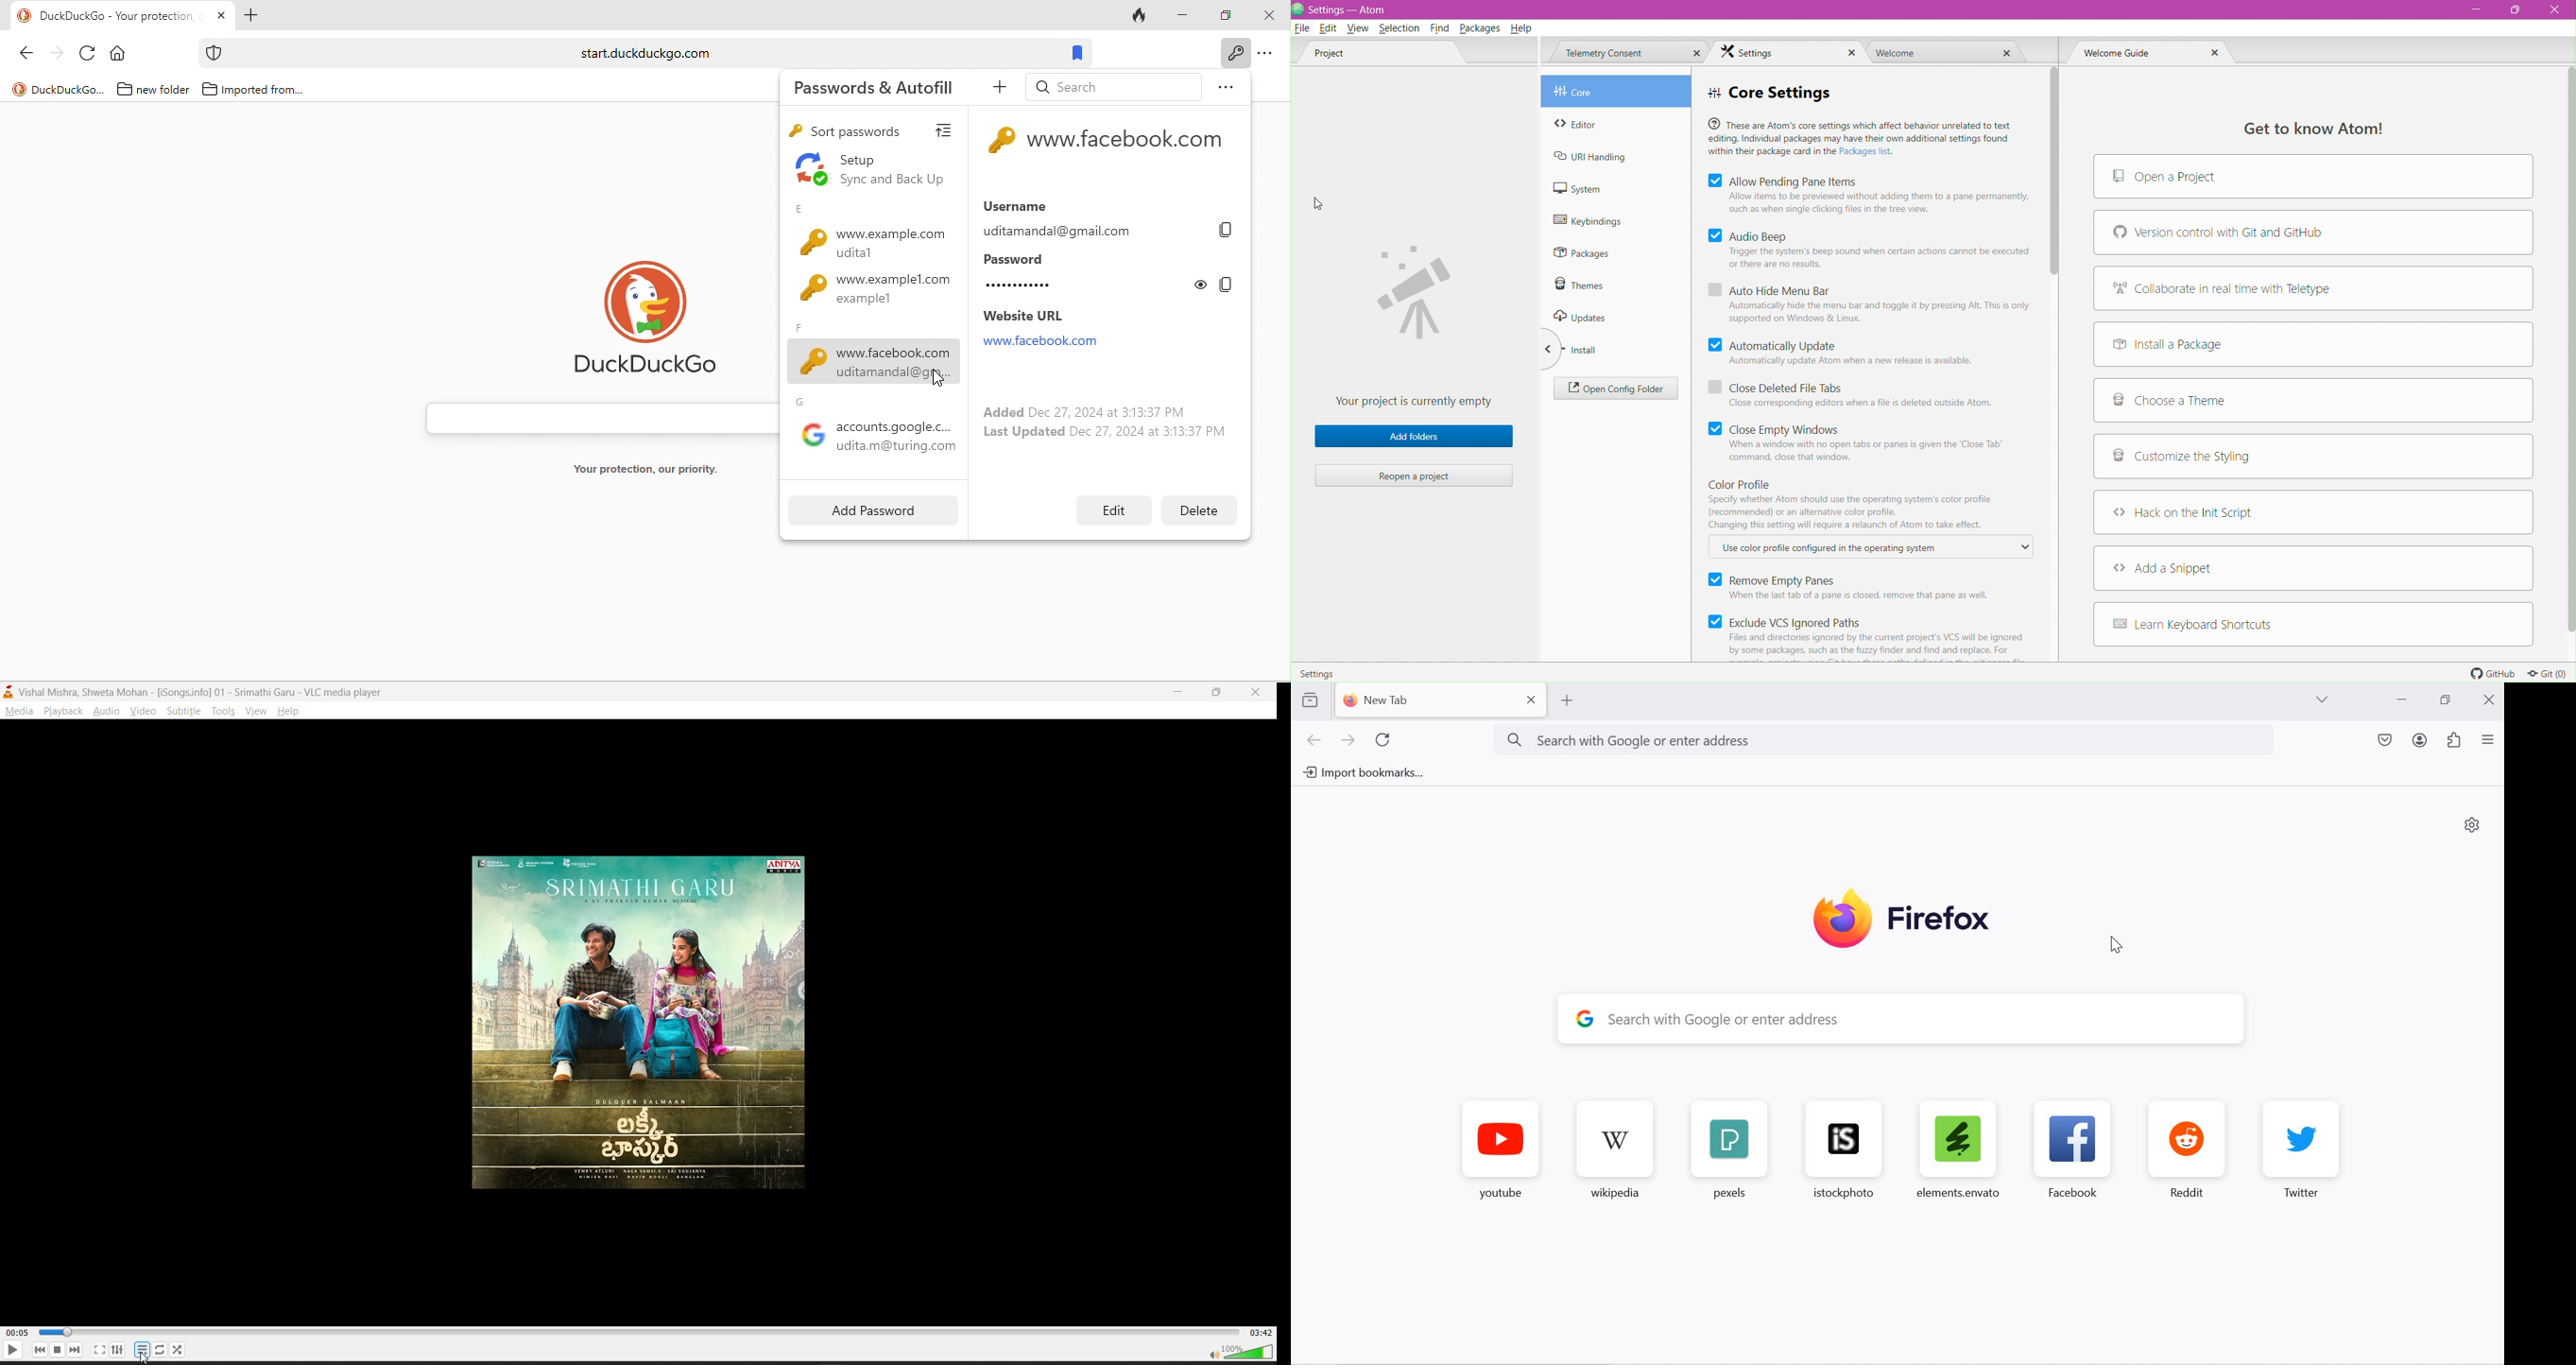  Describe the element at coordinates (2447, 701) in the screenshot. I see `restore down` at that location.